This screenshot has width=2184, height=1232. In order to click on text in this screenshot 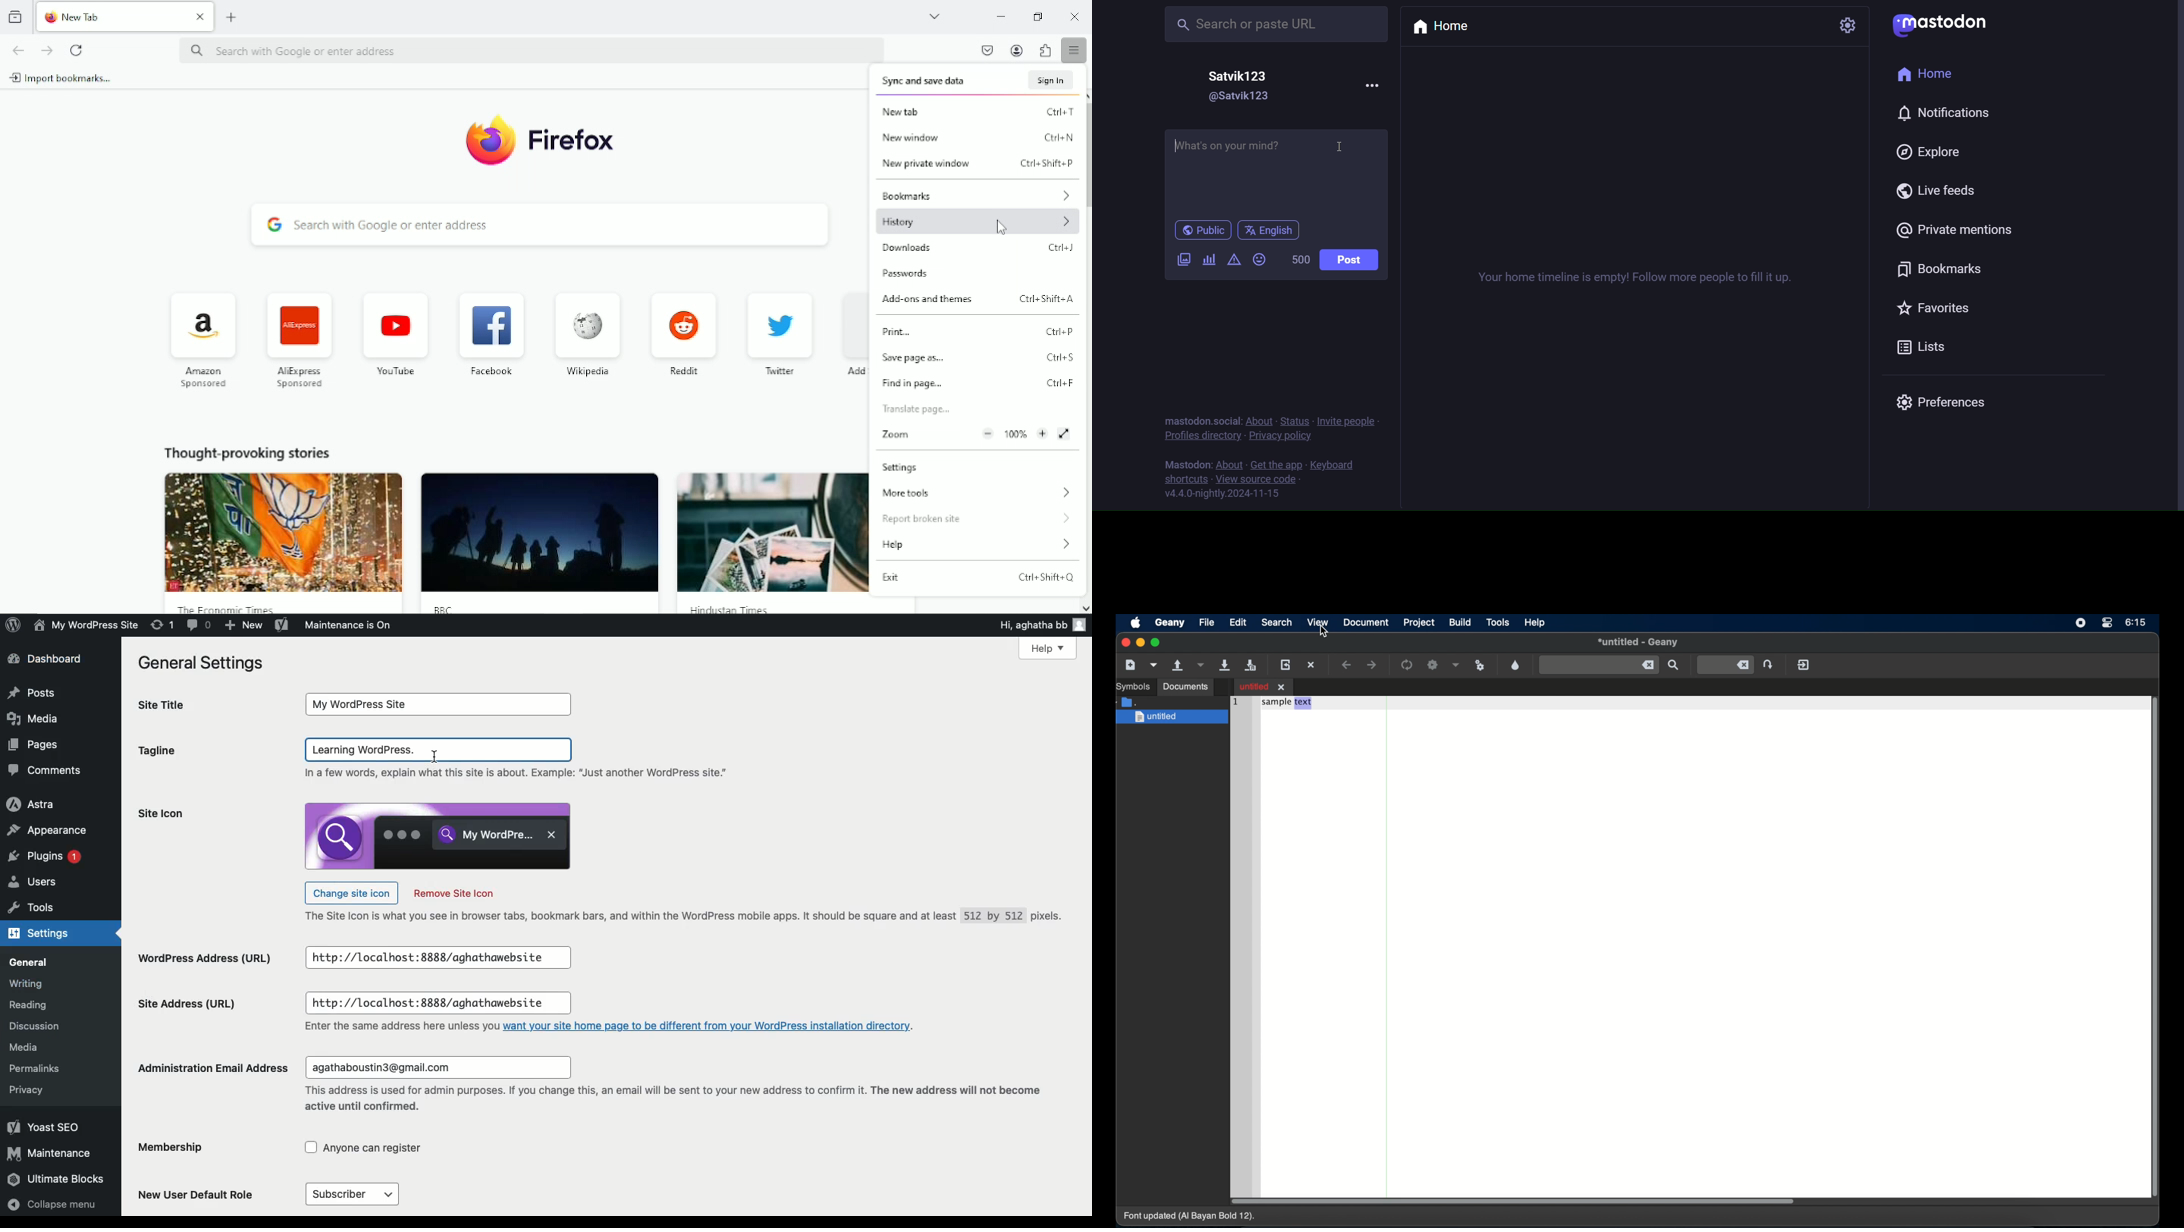, I will do `click(1202, 421)`.